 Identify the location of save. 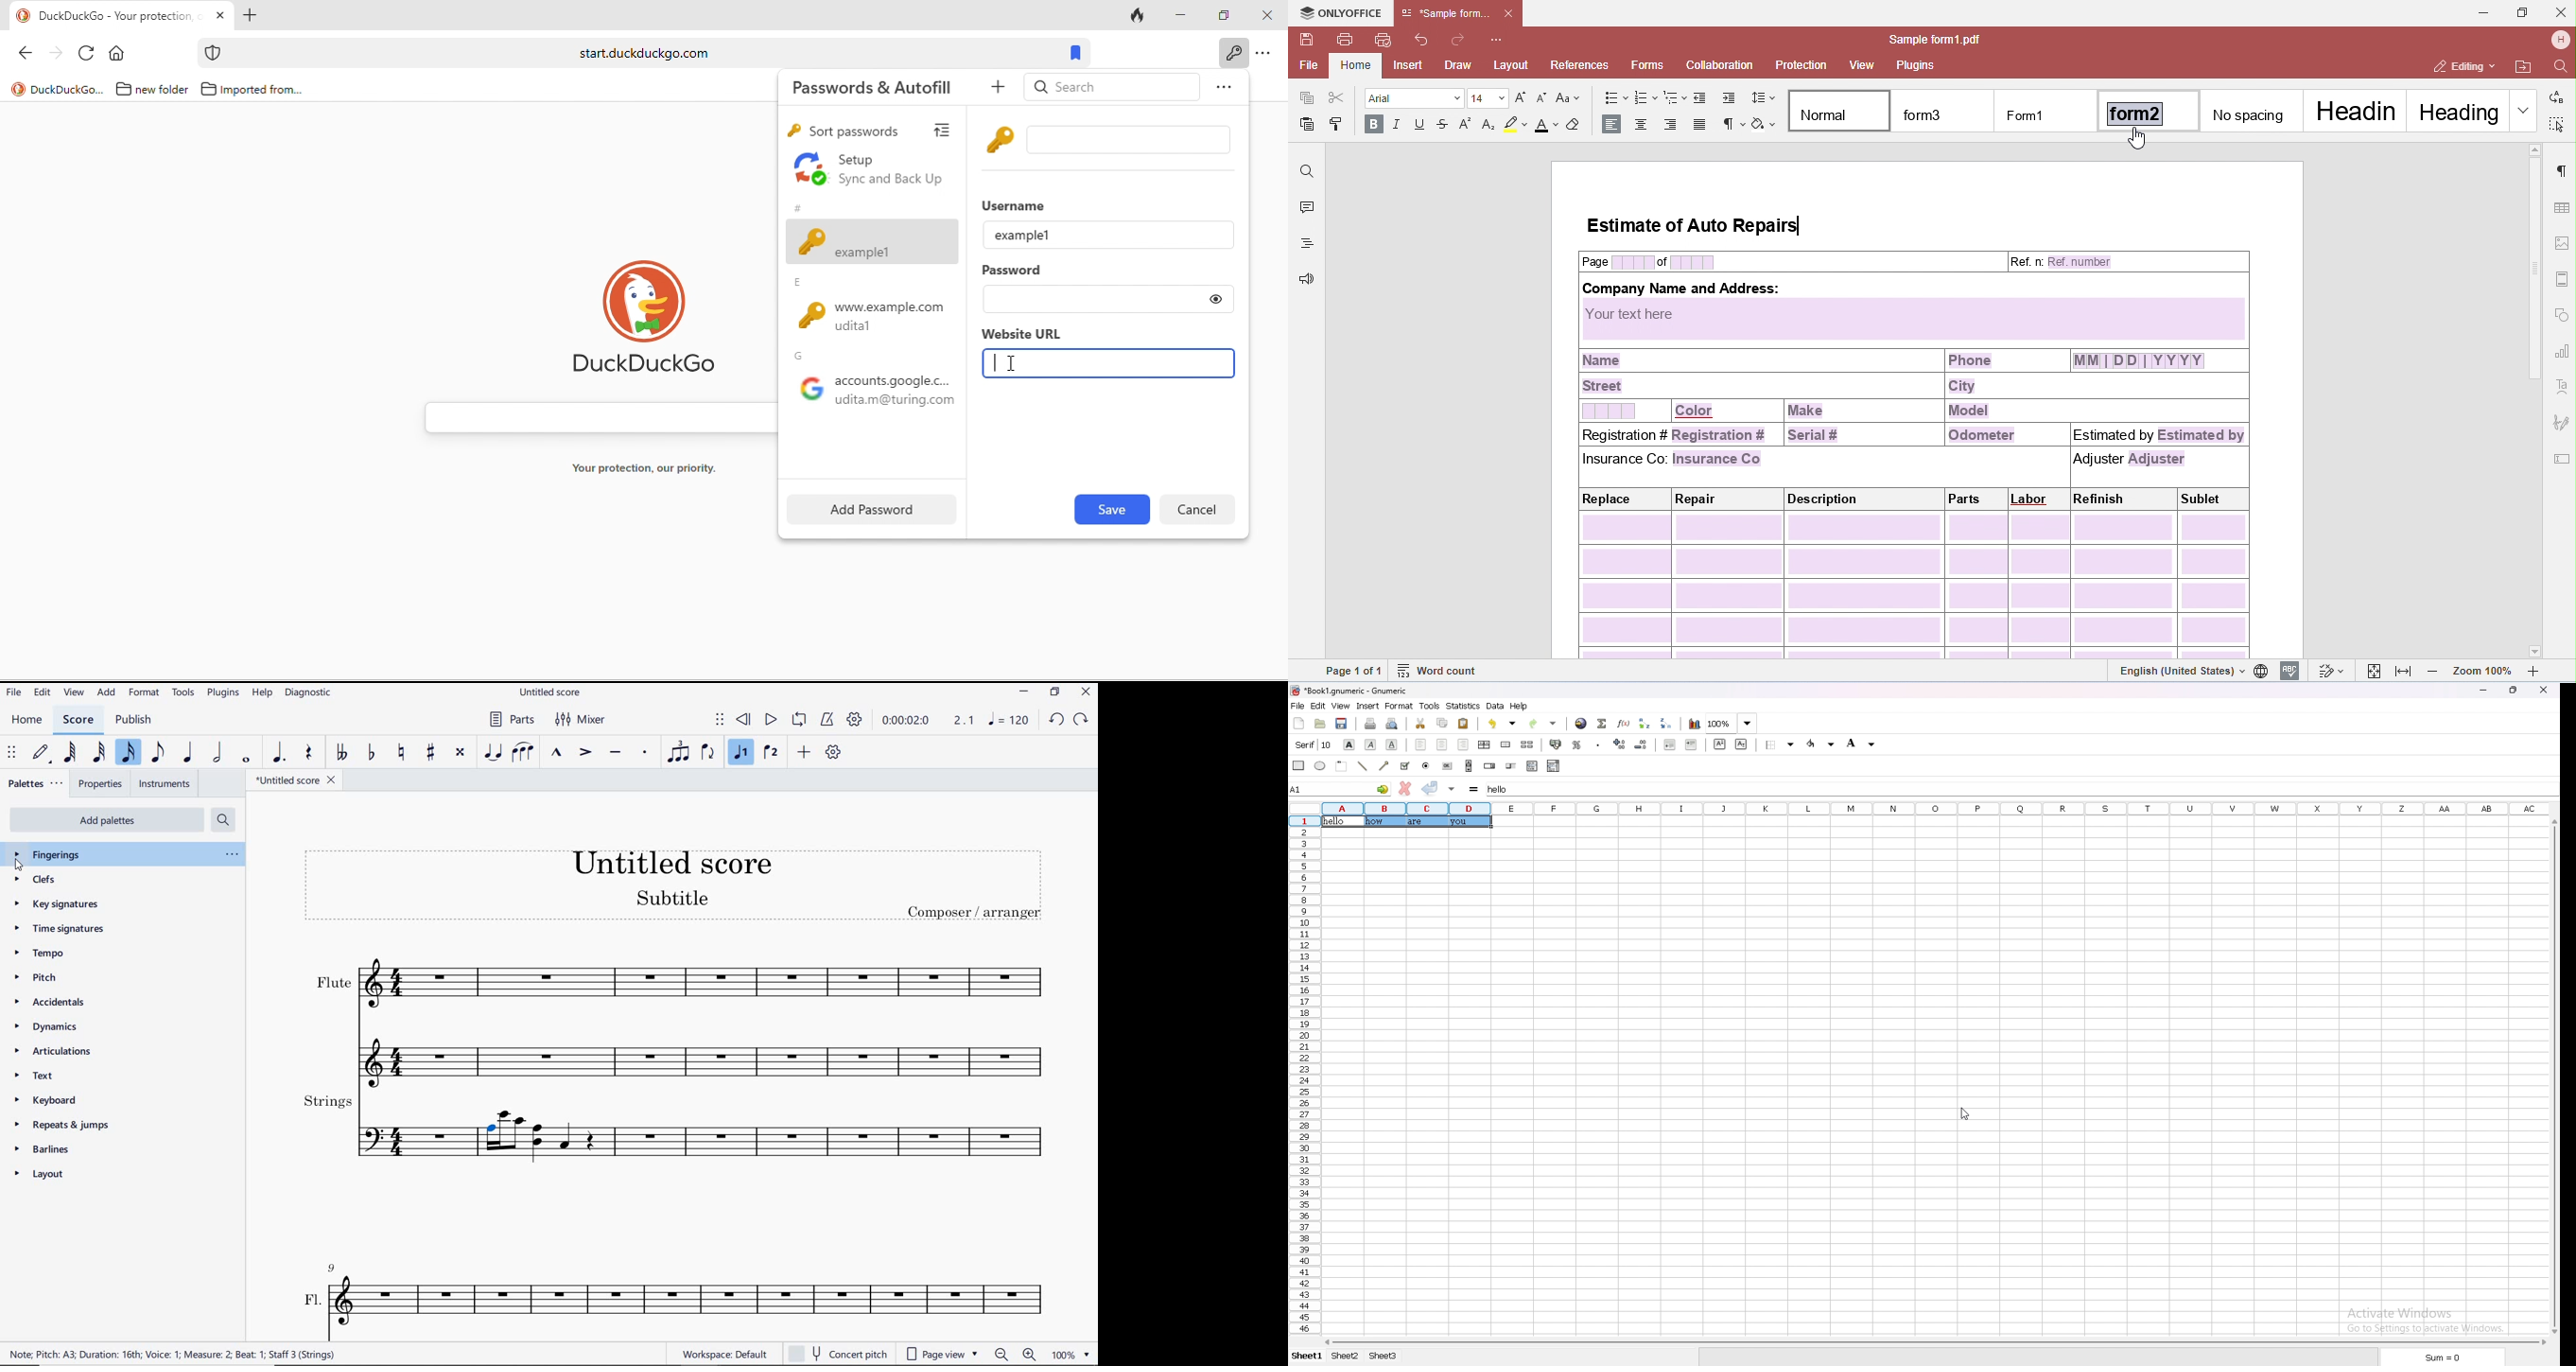
(1342, 723).